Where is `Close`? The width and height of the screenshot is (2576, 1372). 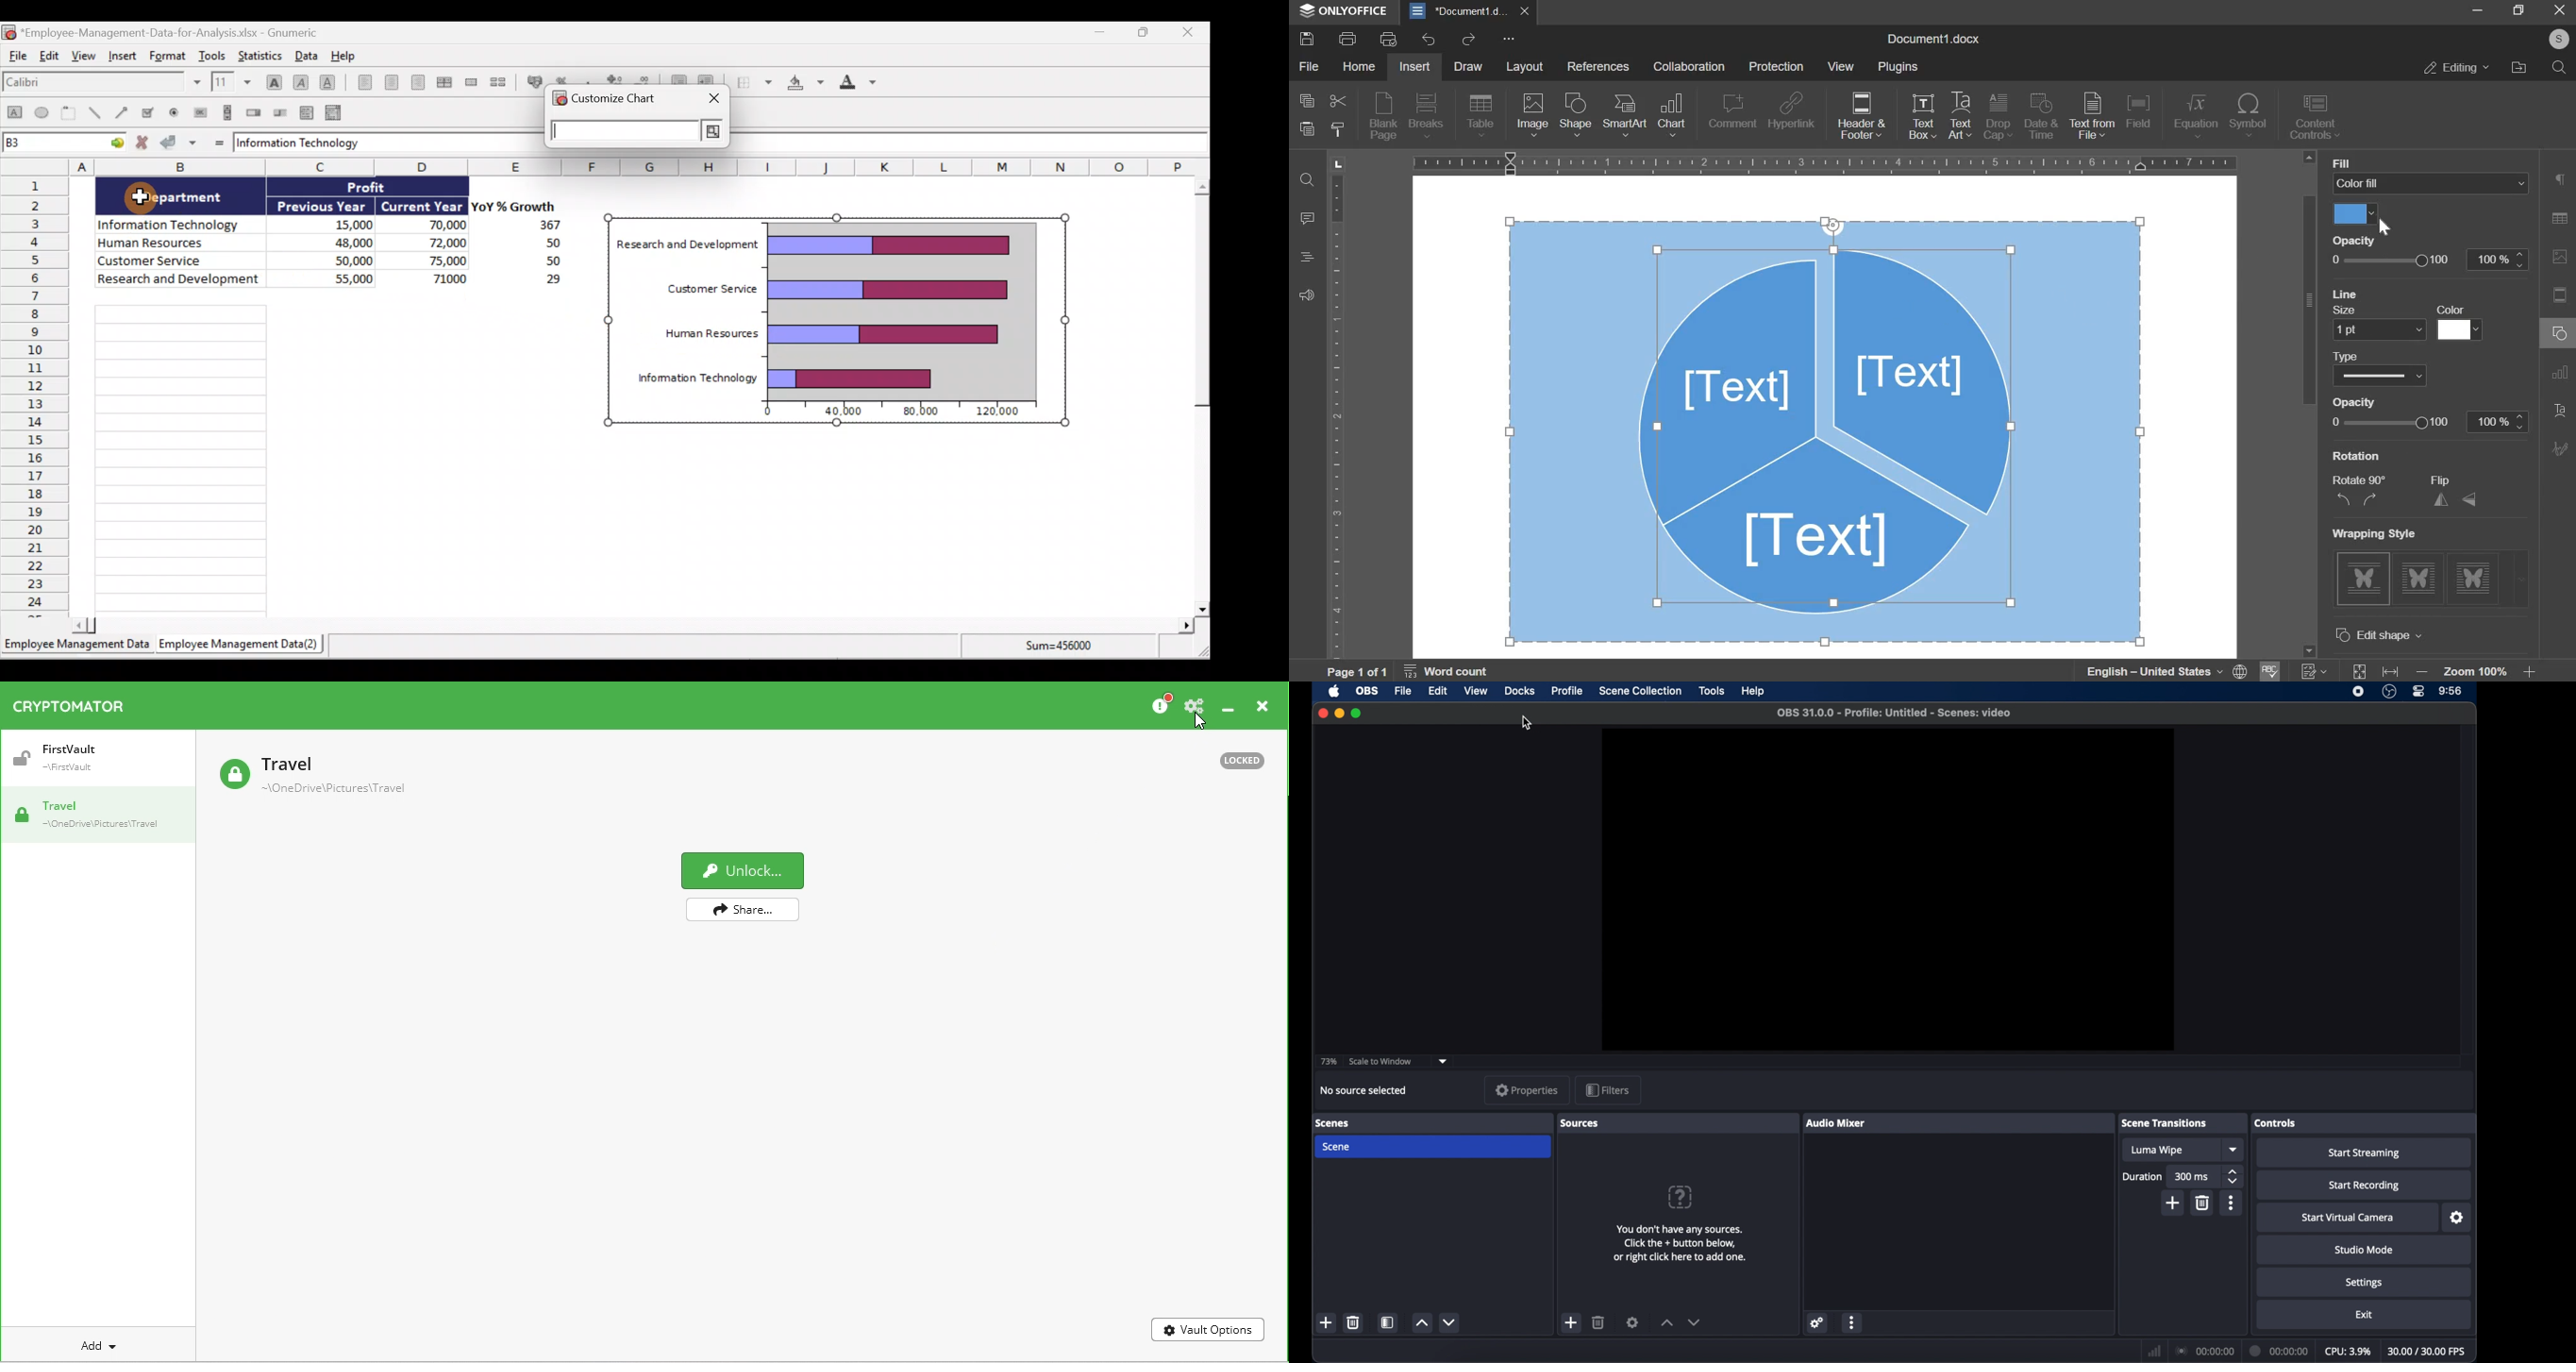 Close is located at coordinates (1258, 706).